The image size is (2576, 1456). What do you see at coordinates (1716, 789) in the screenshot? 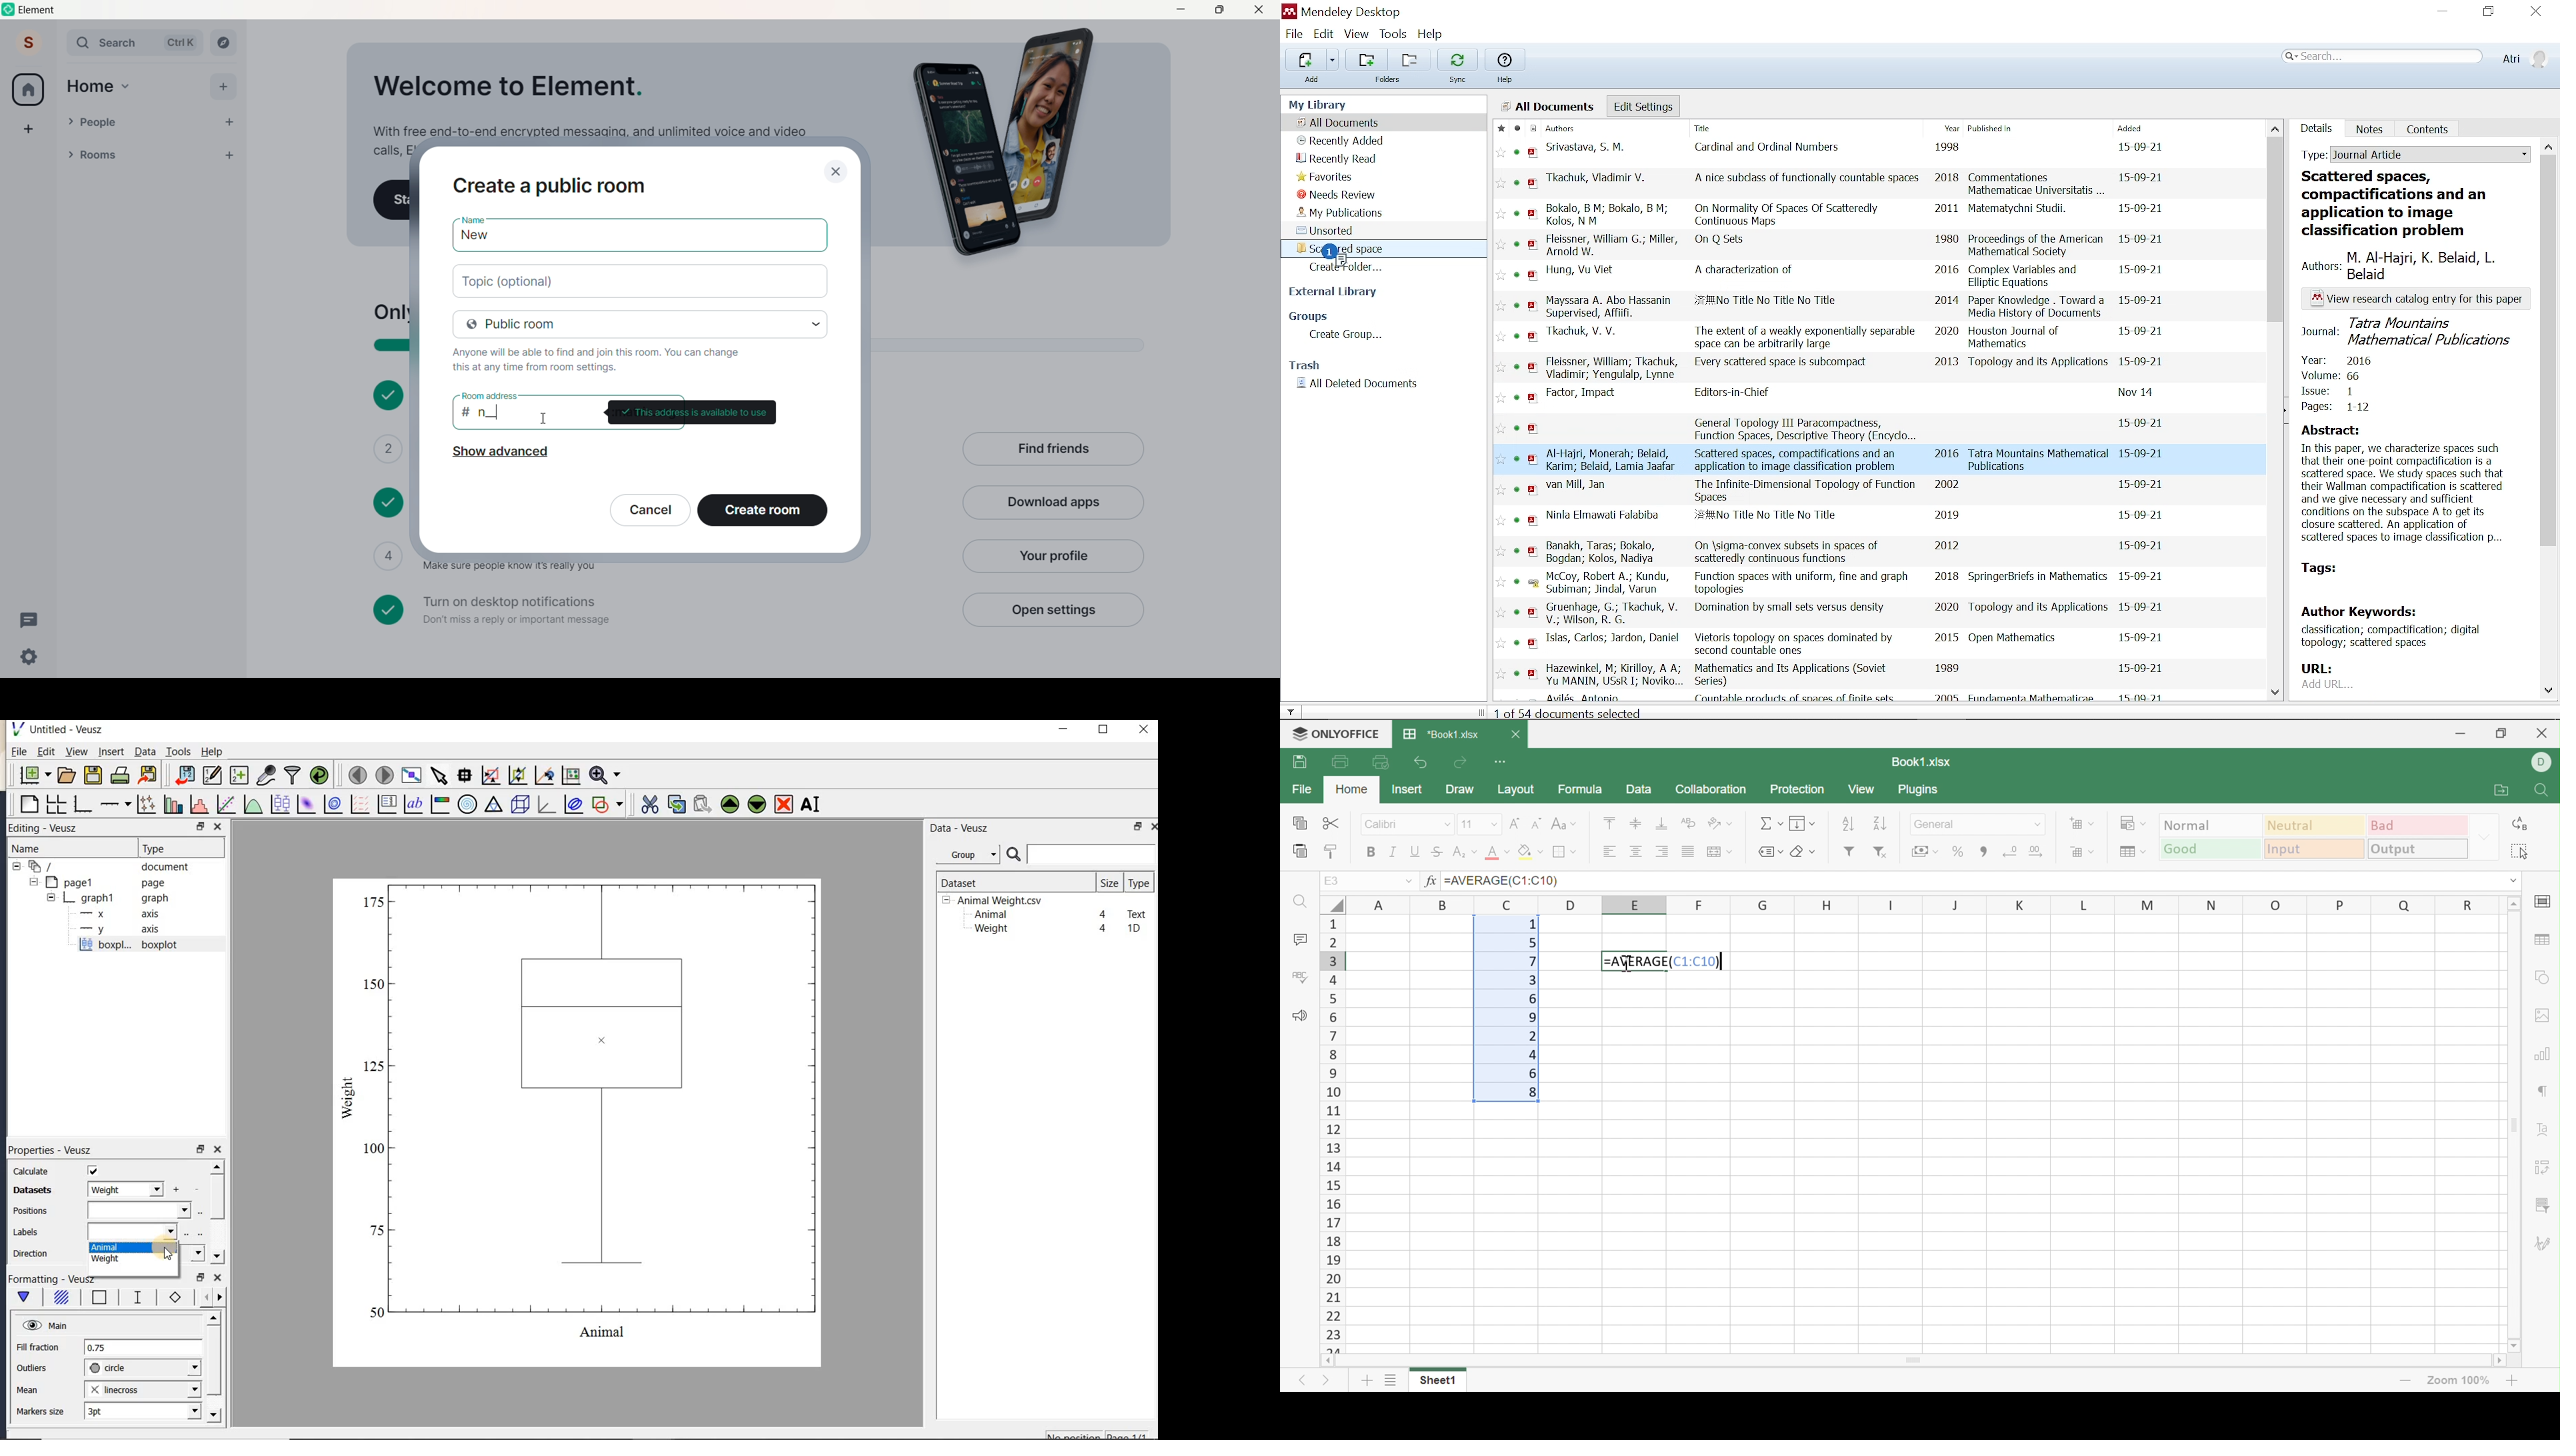
I see `Collaboration` at bounding box center [1716, 789].